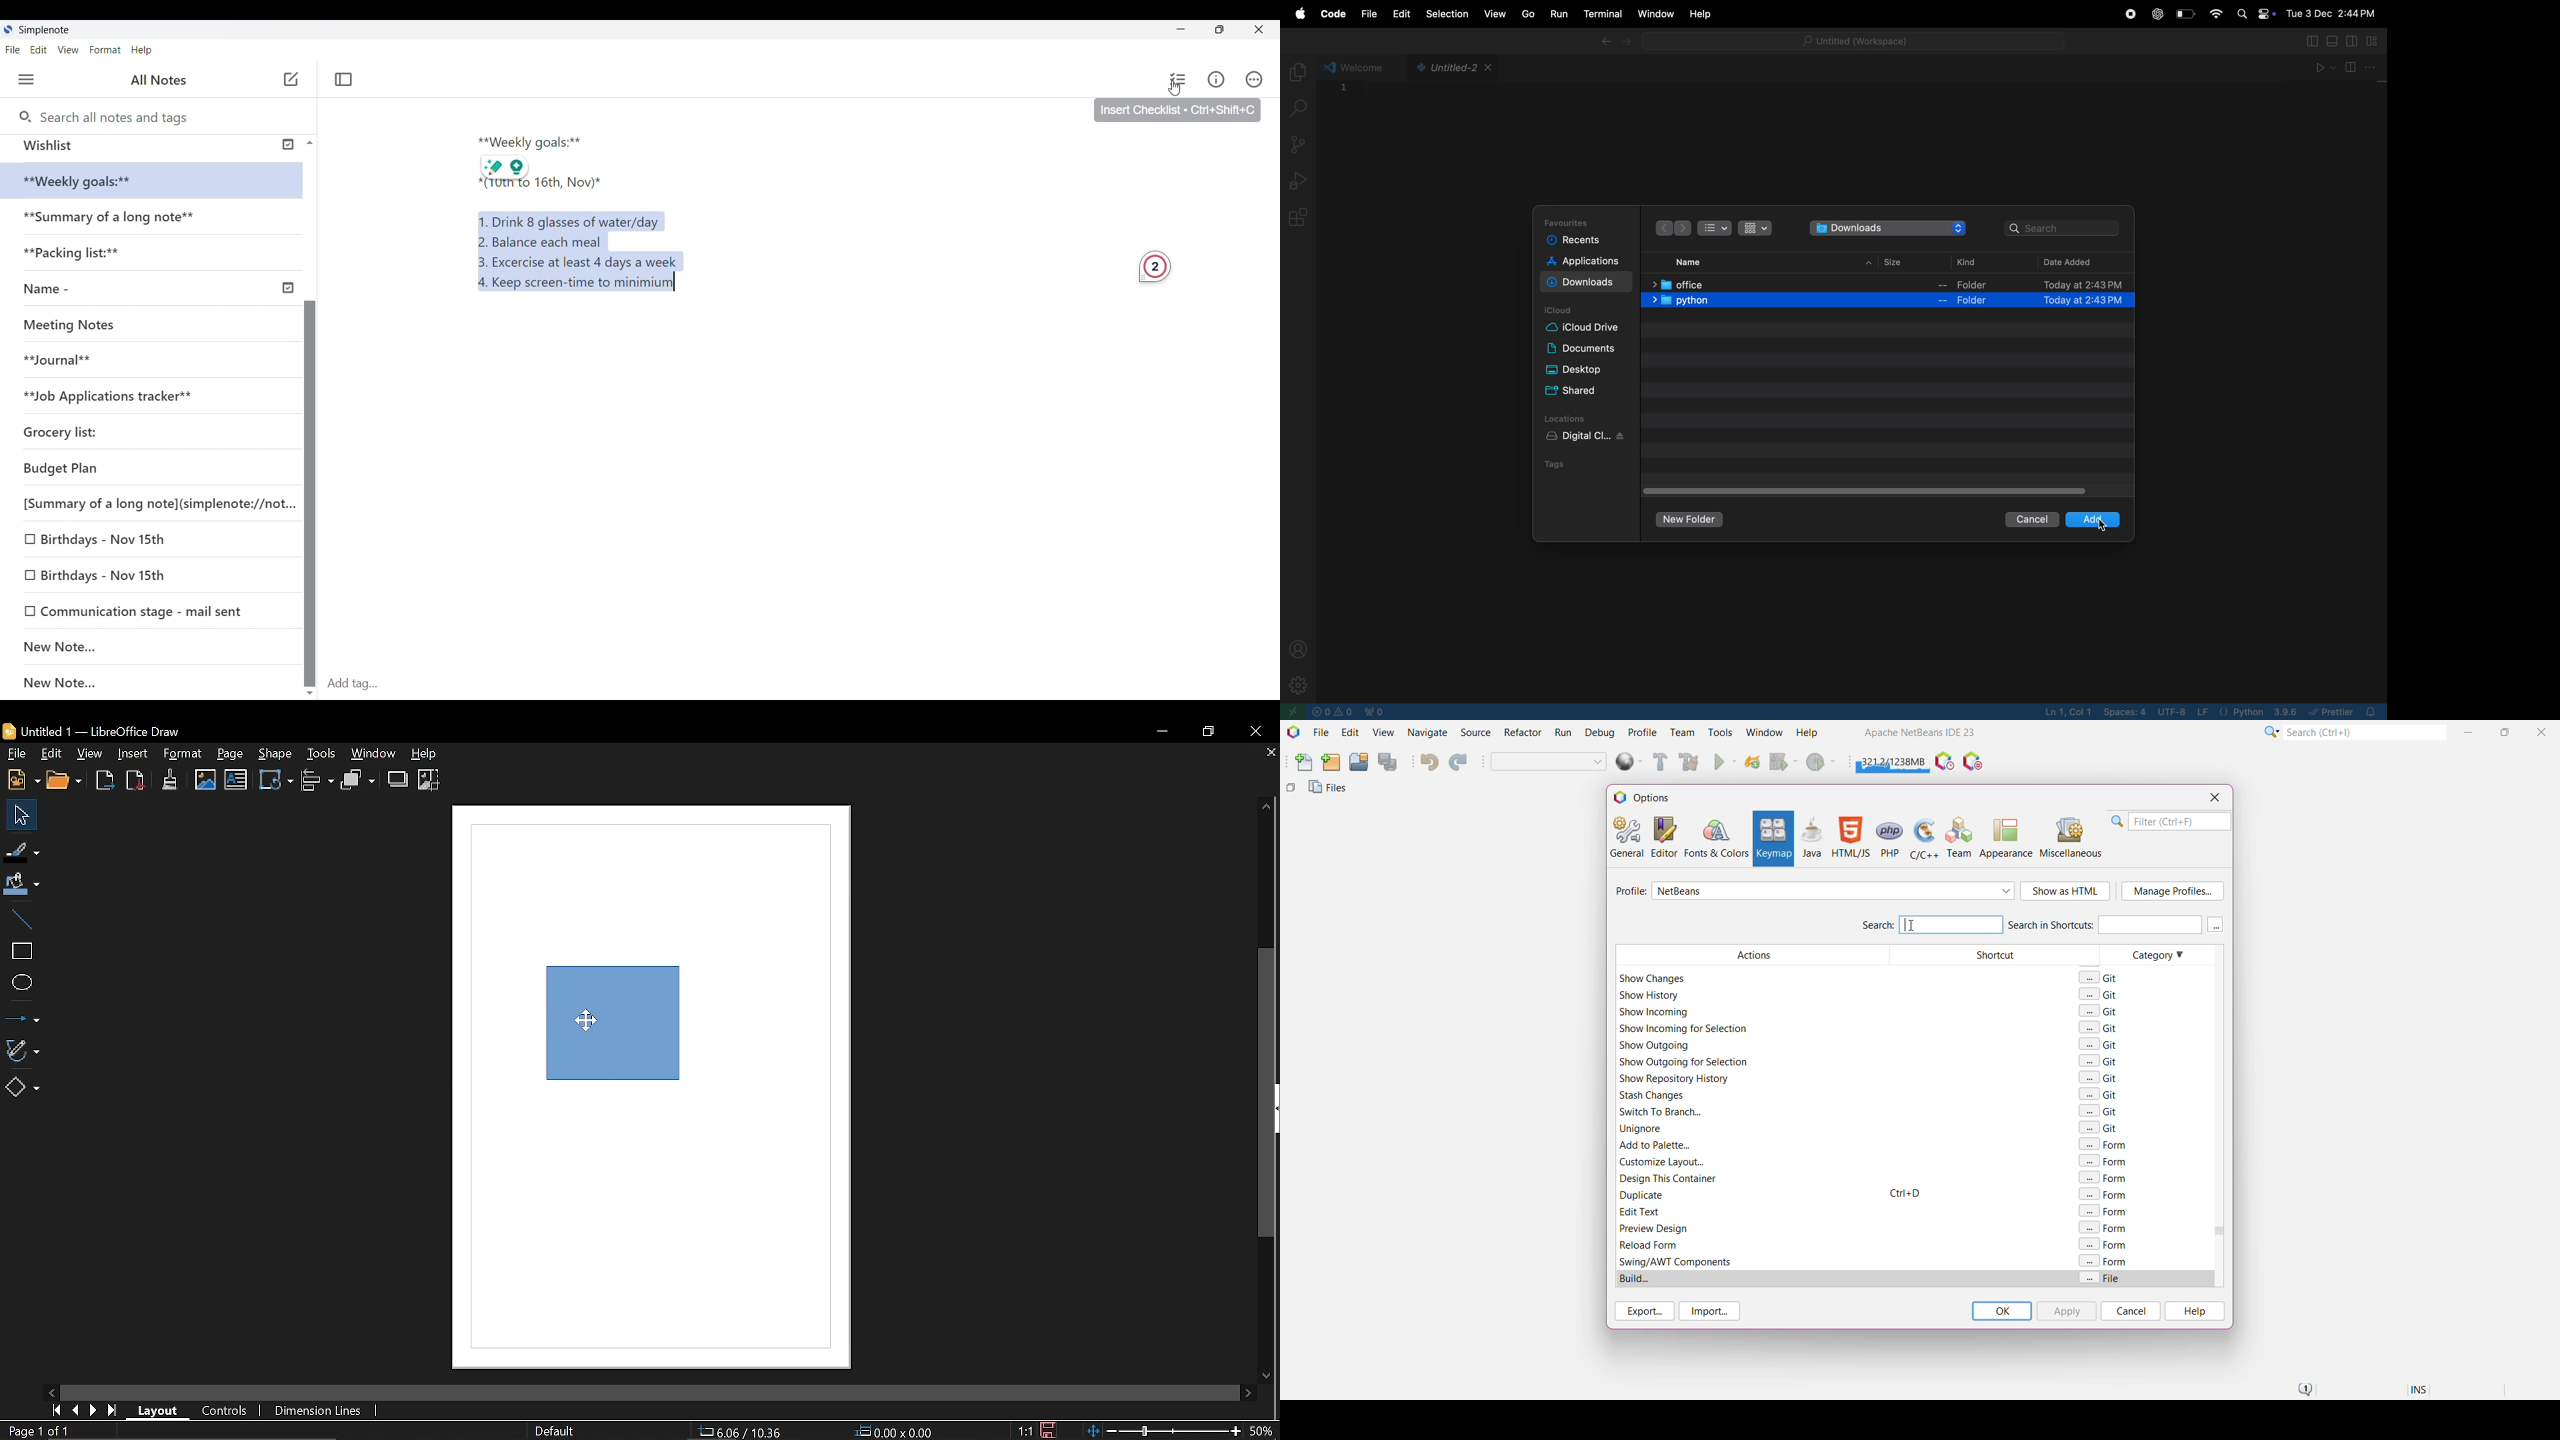 The image size is (2576, 1456). What do you see at coordinates (1266, 1097) in the screenshot?
I see `Vertical scrollbar` at bounding box center [1266, 1097].